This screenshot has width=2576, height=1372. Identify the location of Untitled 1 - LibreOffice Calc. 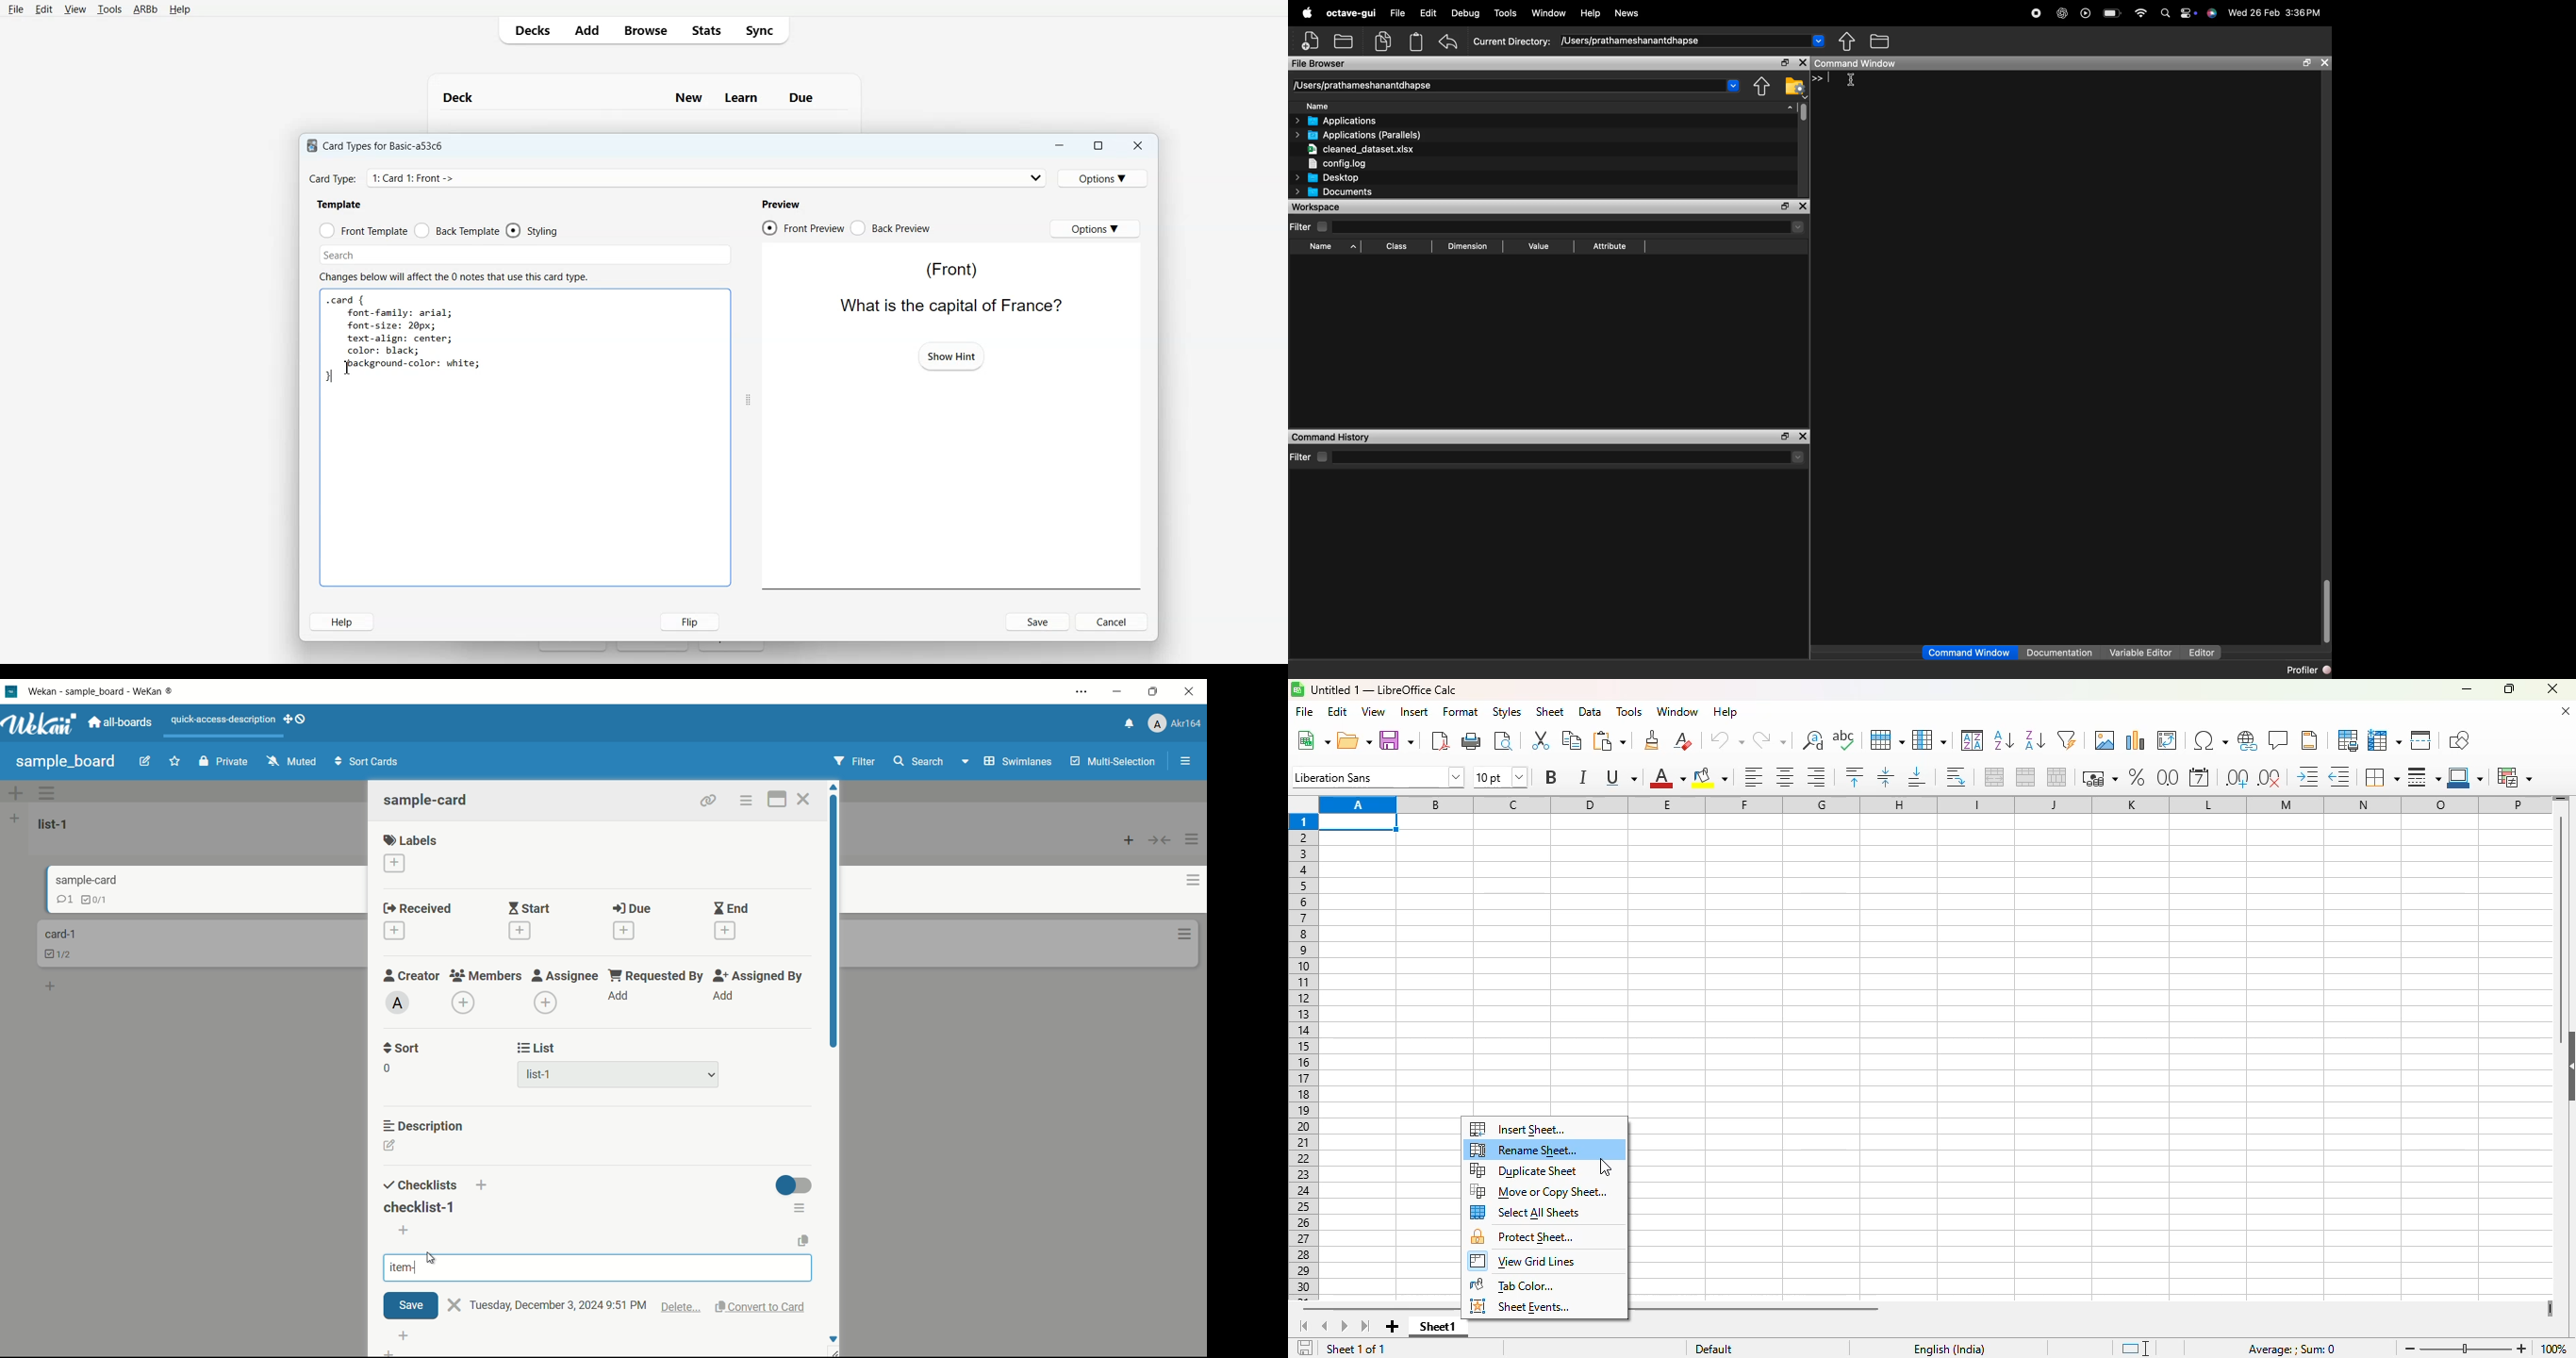
(1384, 690).